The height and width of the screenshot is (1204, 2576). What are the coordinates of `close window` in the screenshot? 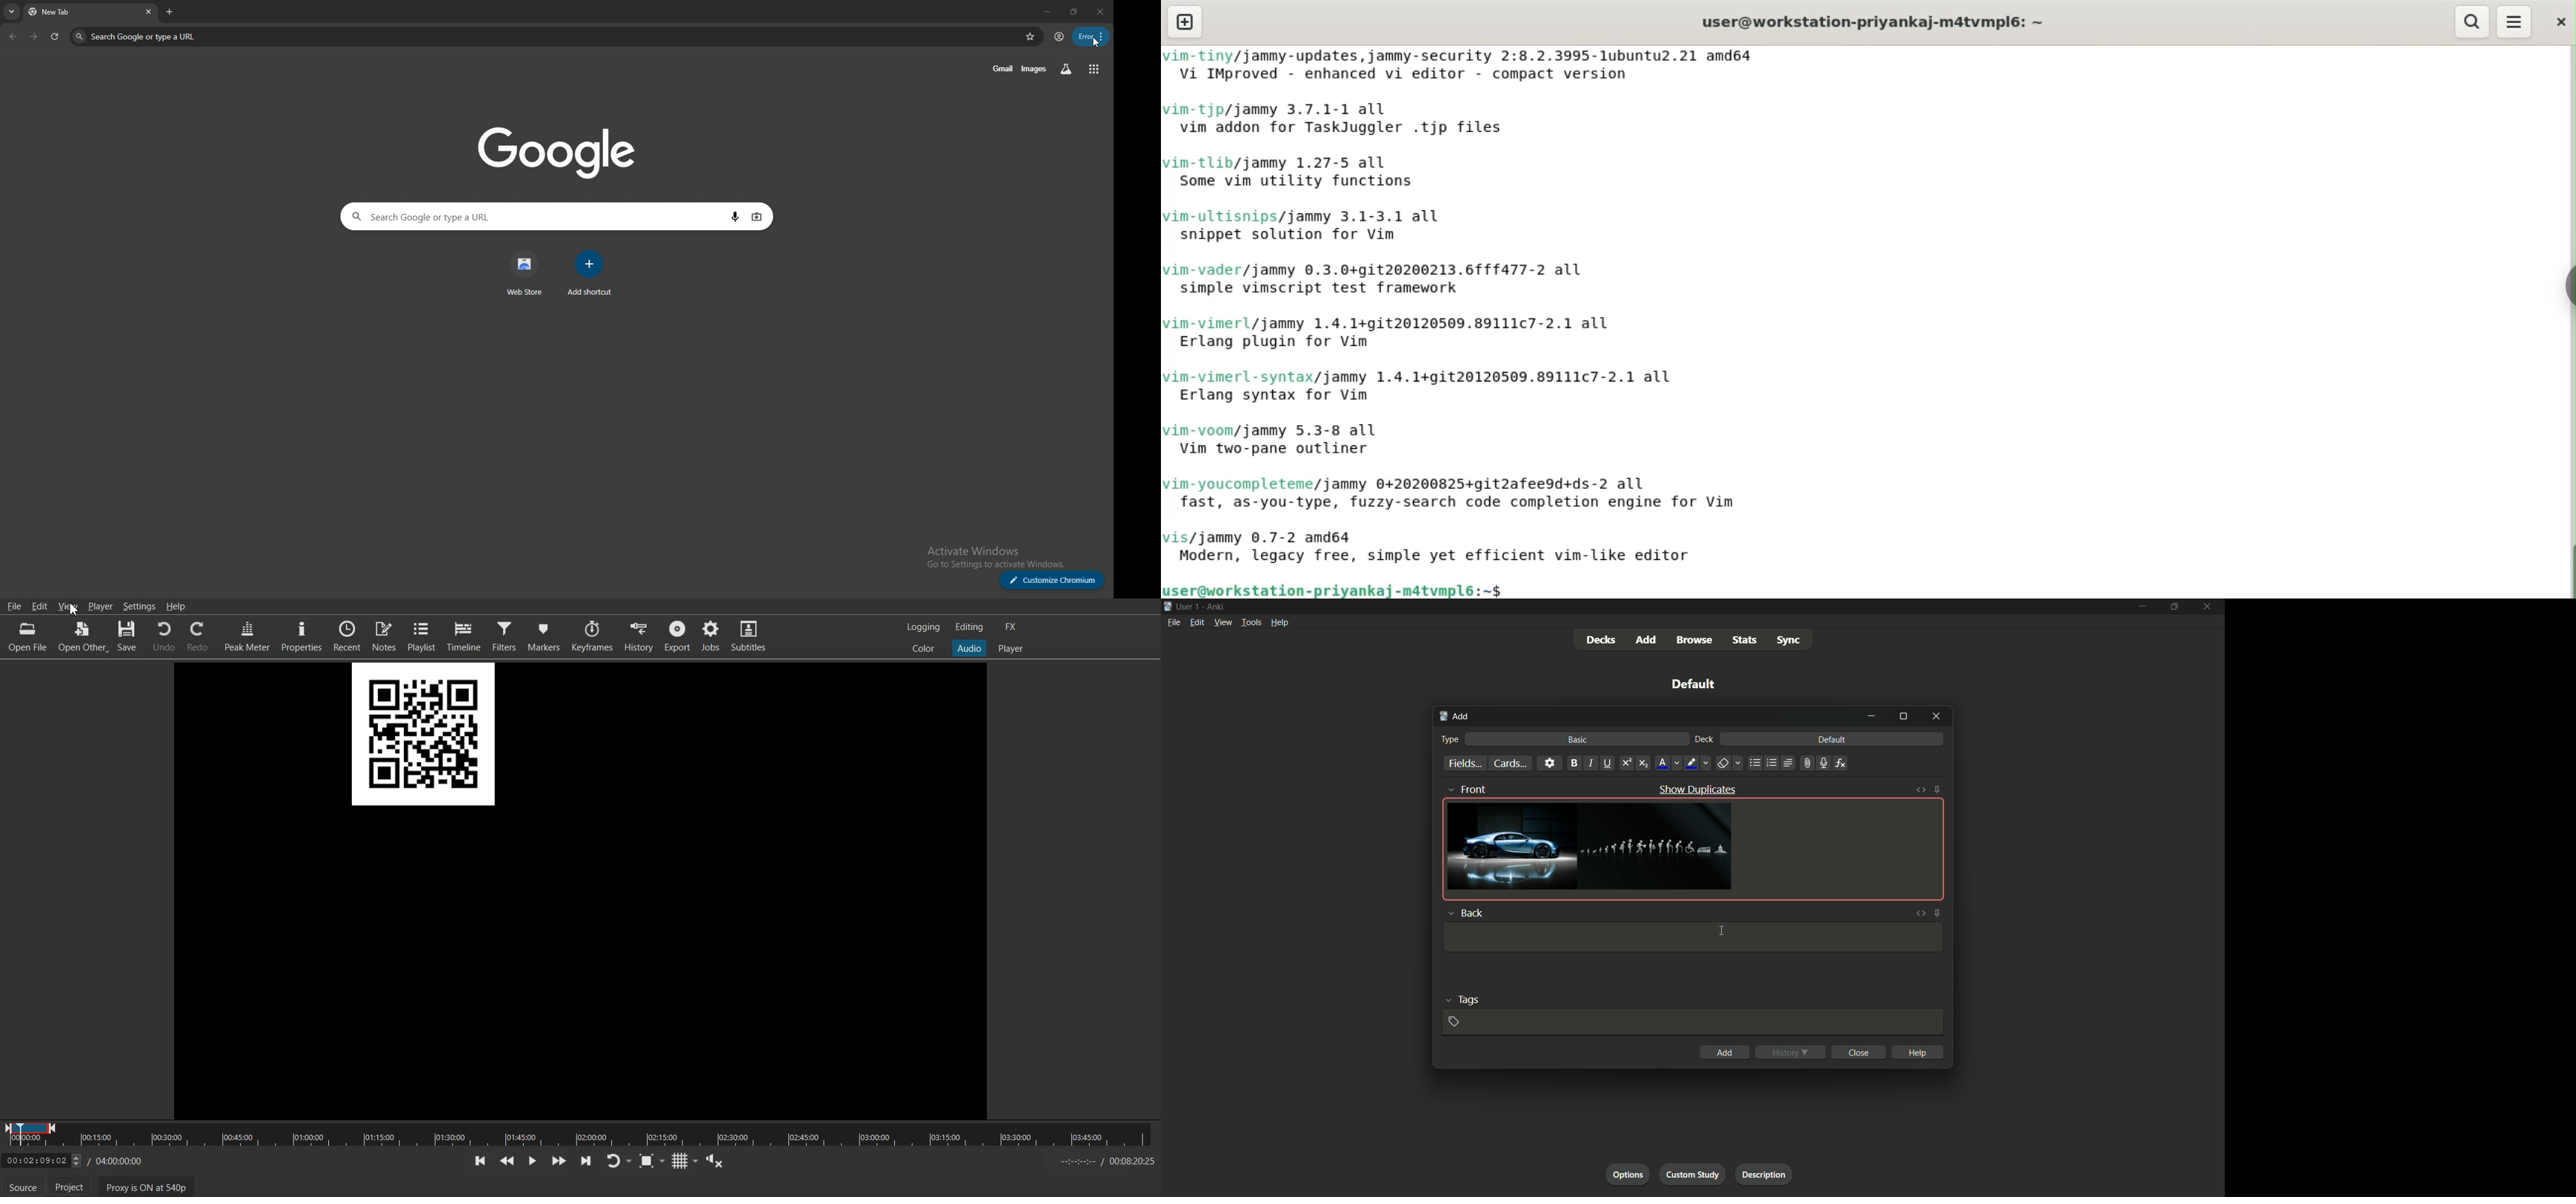 It's located at (1937, 717).